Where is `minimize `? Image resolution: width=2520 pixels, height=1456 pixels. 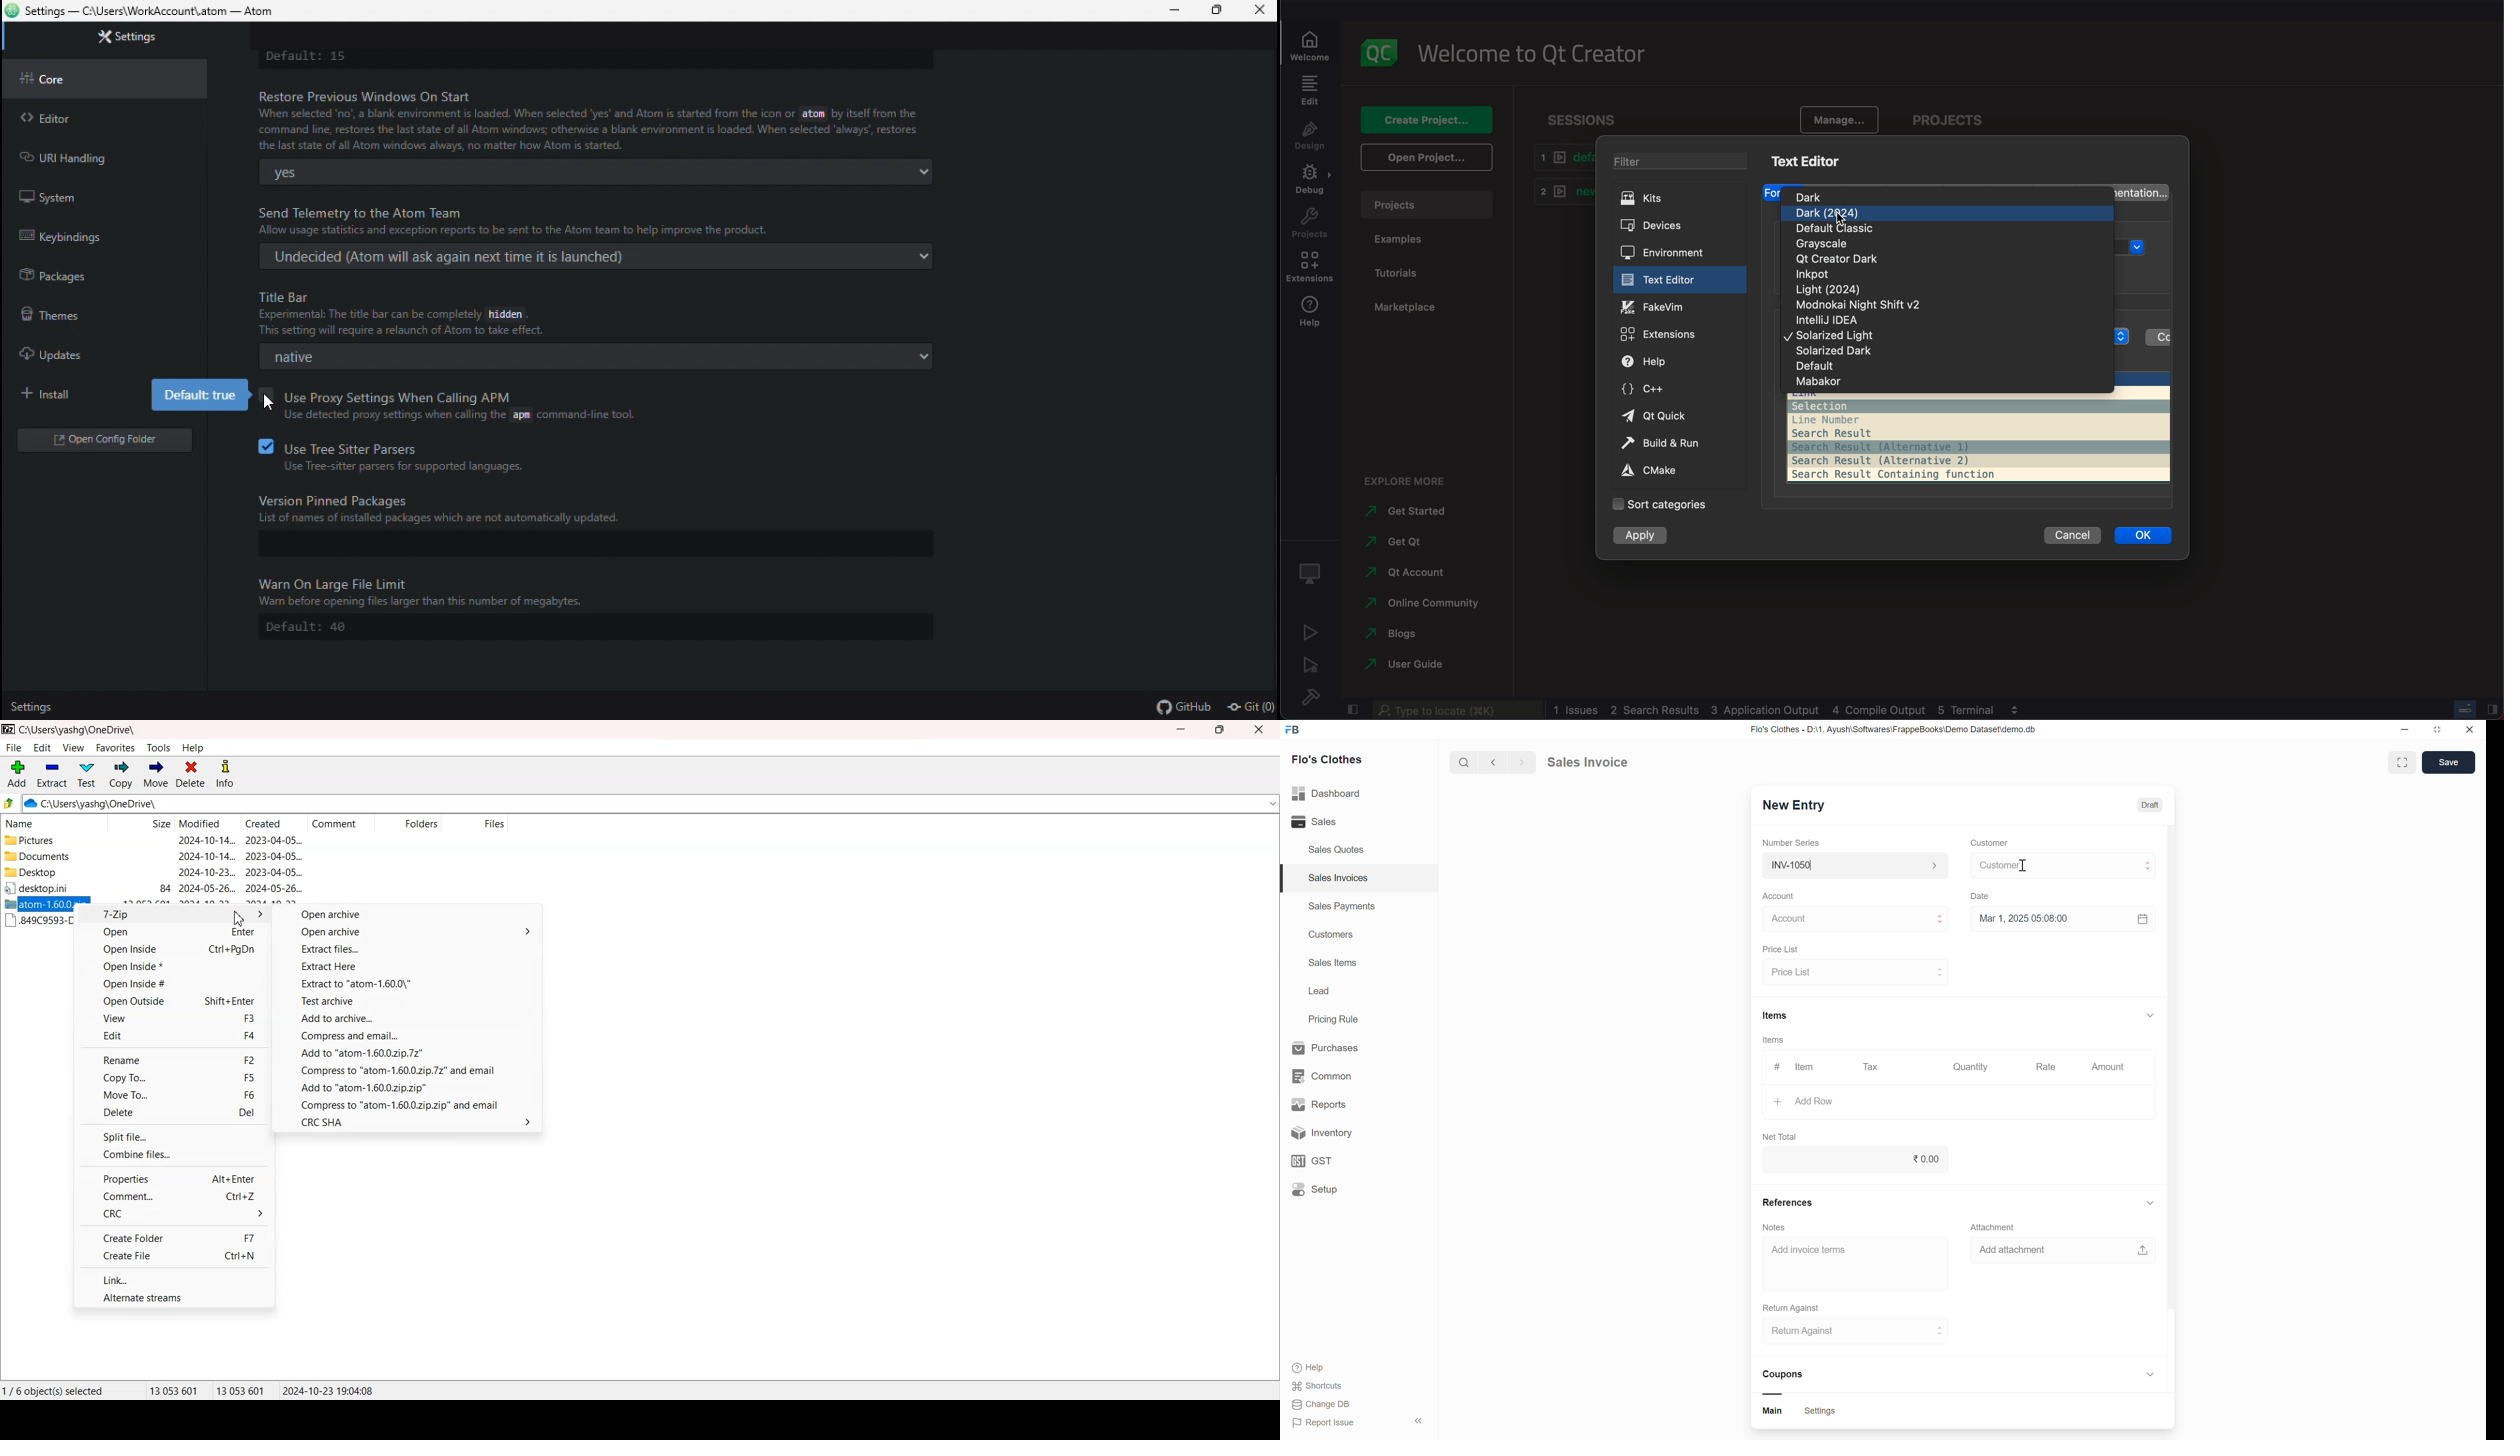 minimize  is located at coordinates (2409, 731).